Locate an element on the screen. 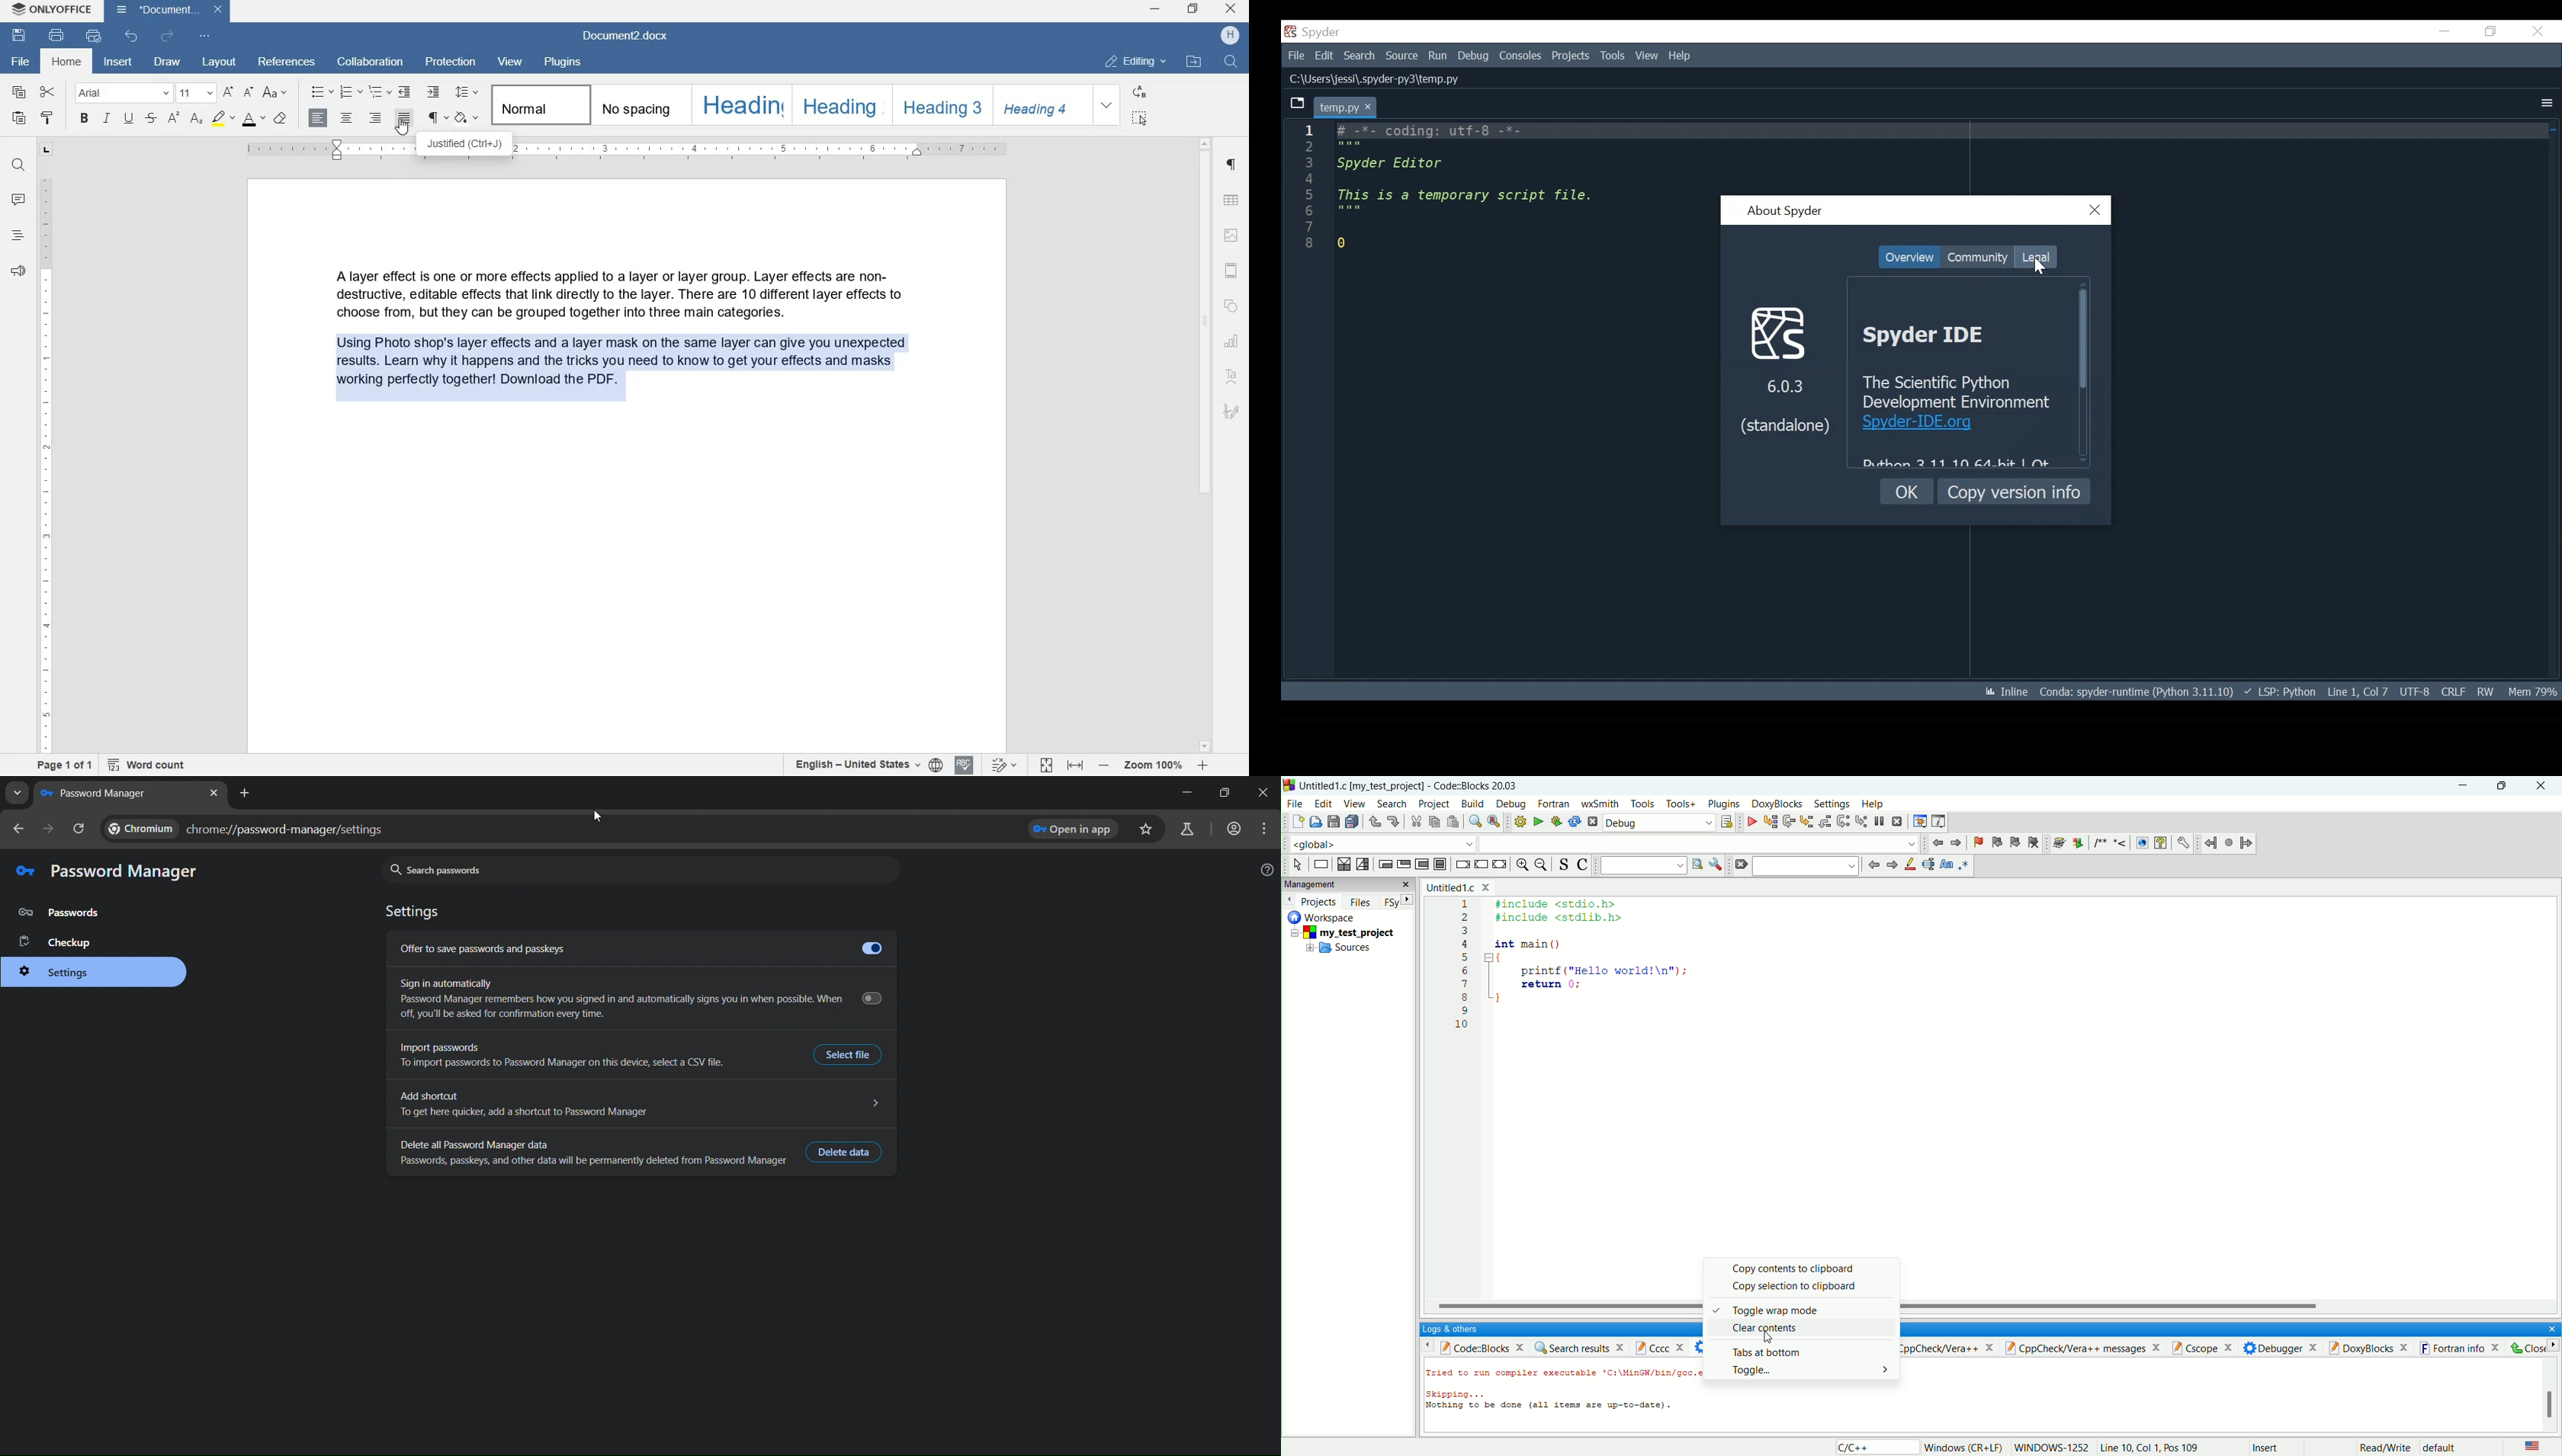  toggle sources is located at coordinates (1565, 865).